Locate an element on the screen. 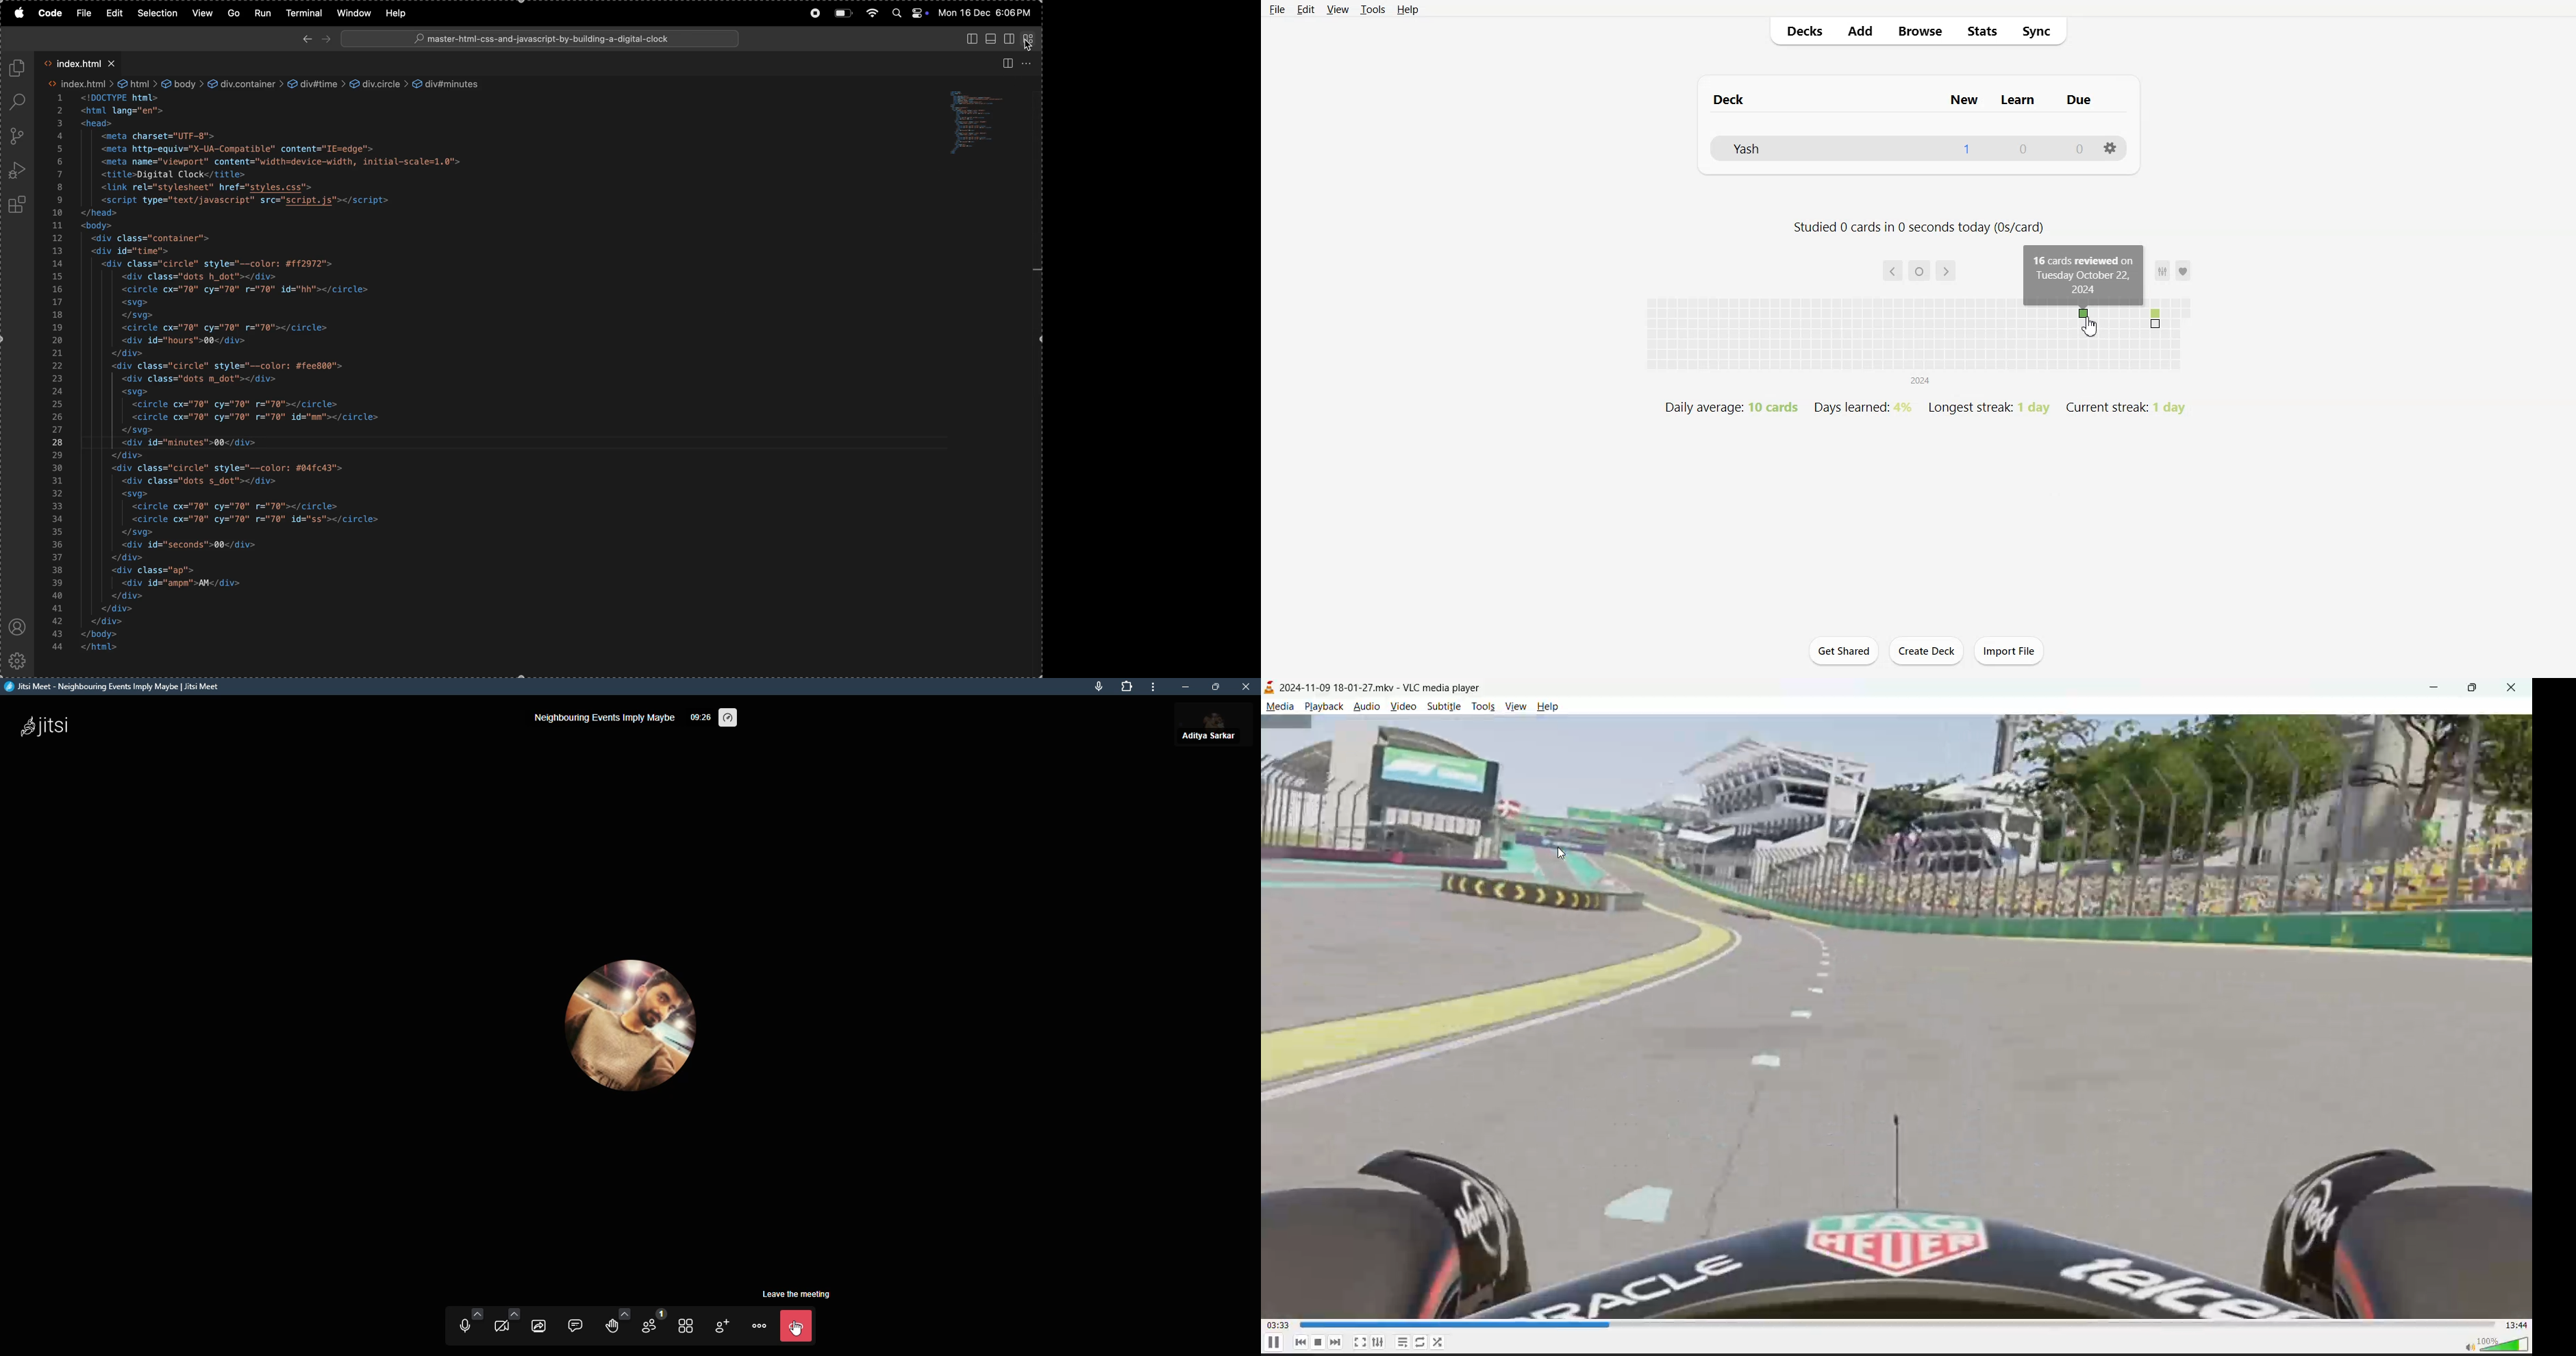 The width and height of the screenshot is (2576, 1372). search bar is located at coordinates (540, 39).